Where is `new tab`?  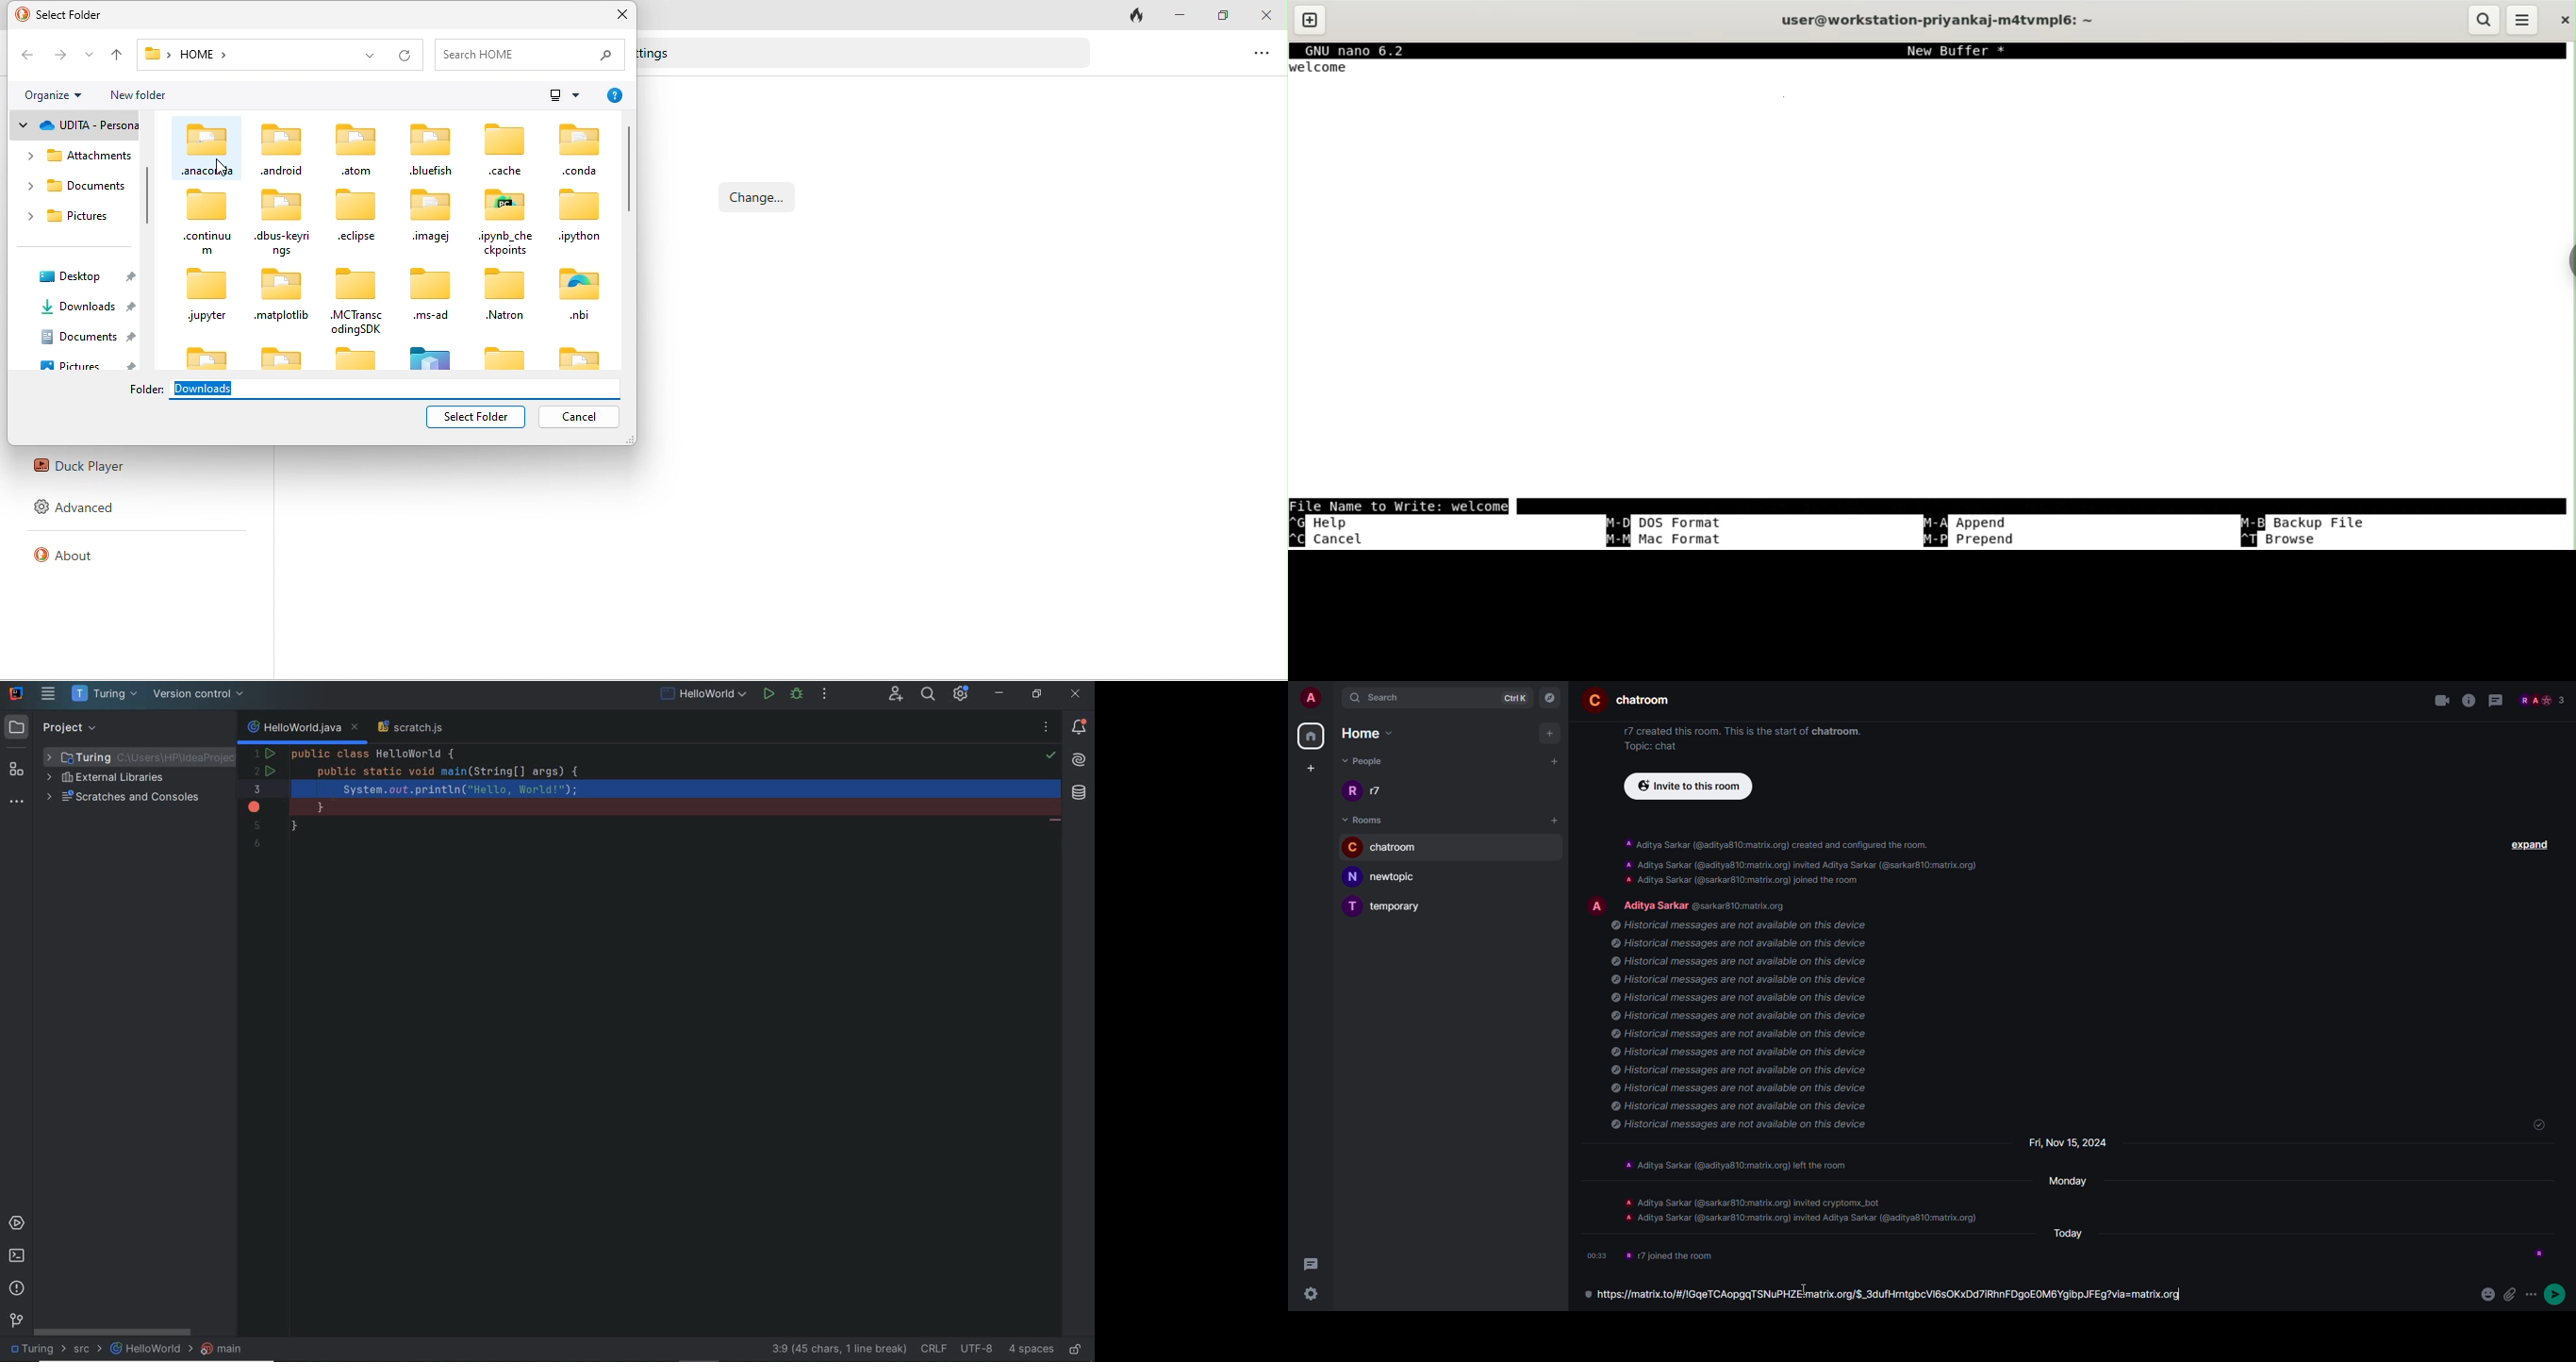
new tab is located at coordinates (1311, 19).